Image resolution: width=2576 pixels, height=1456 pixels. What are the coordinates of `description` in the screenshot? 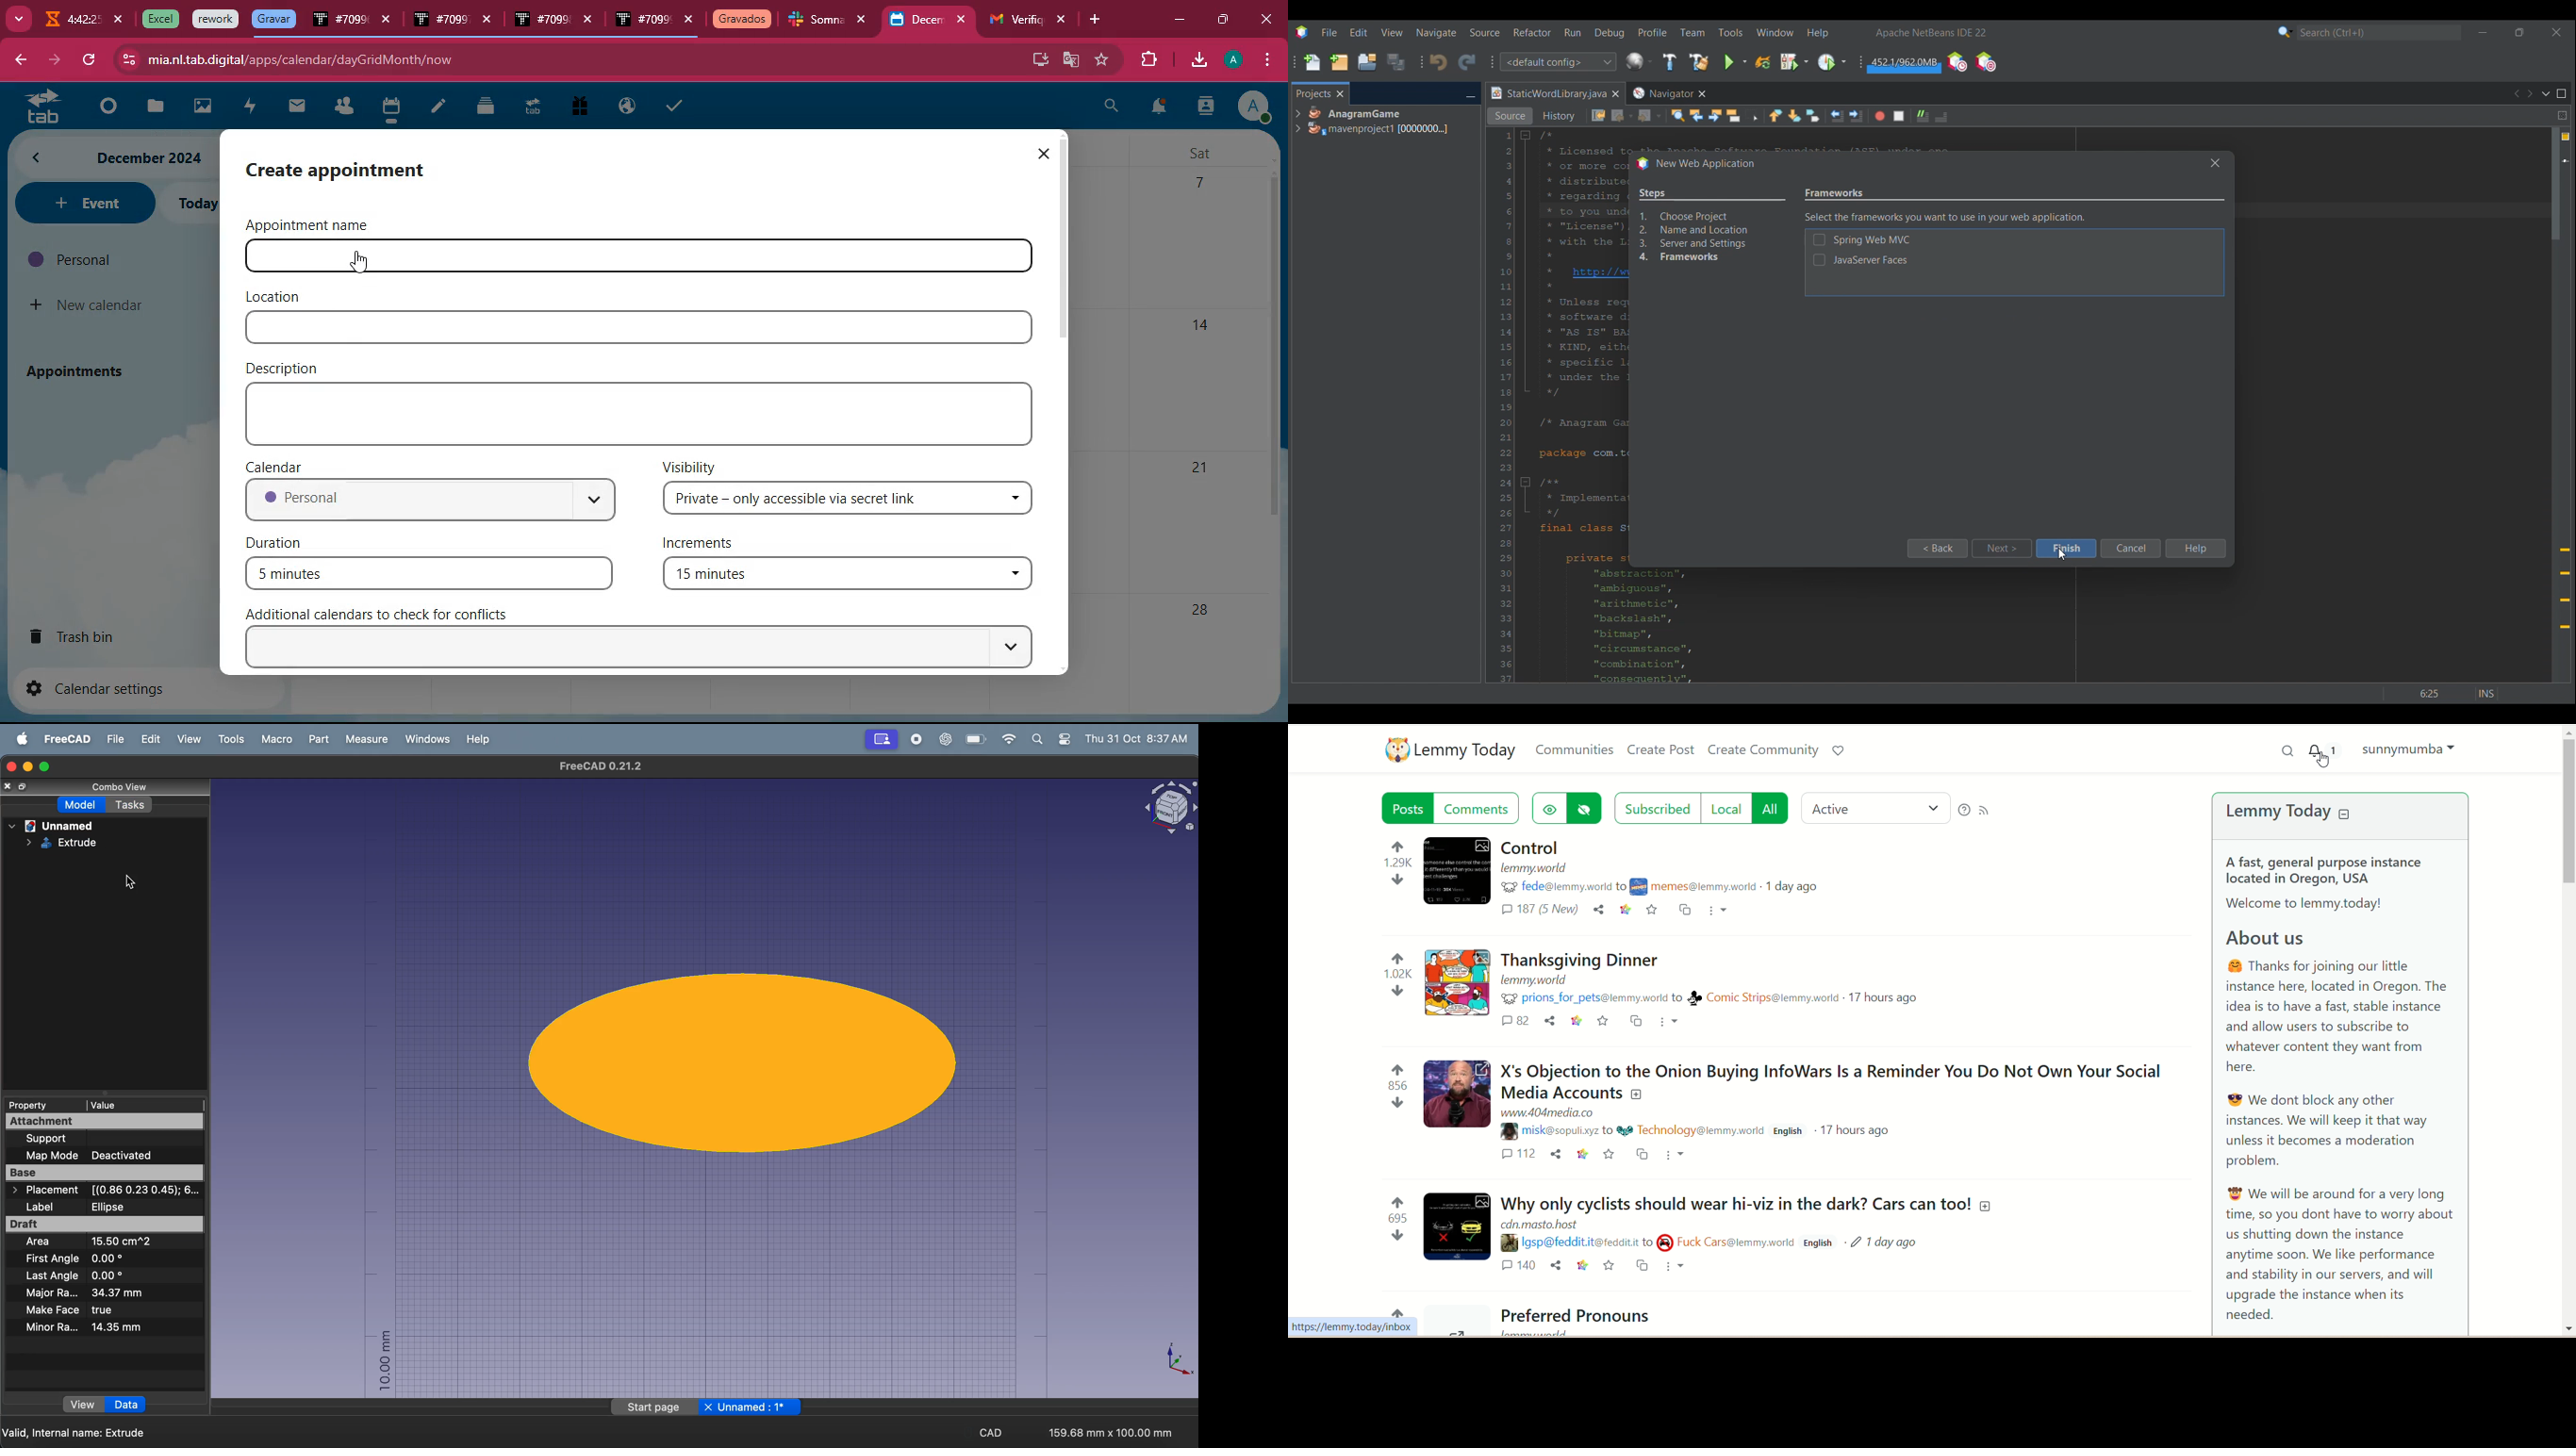 It's located at (287, 367).